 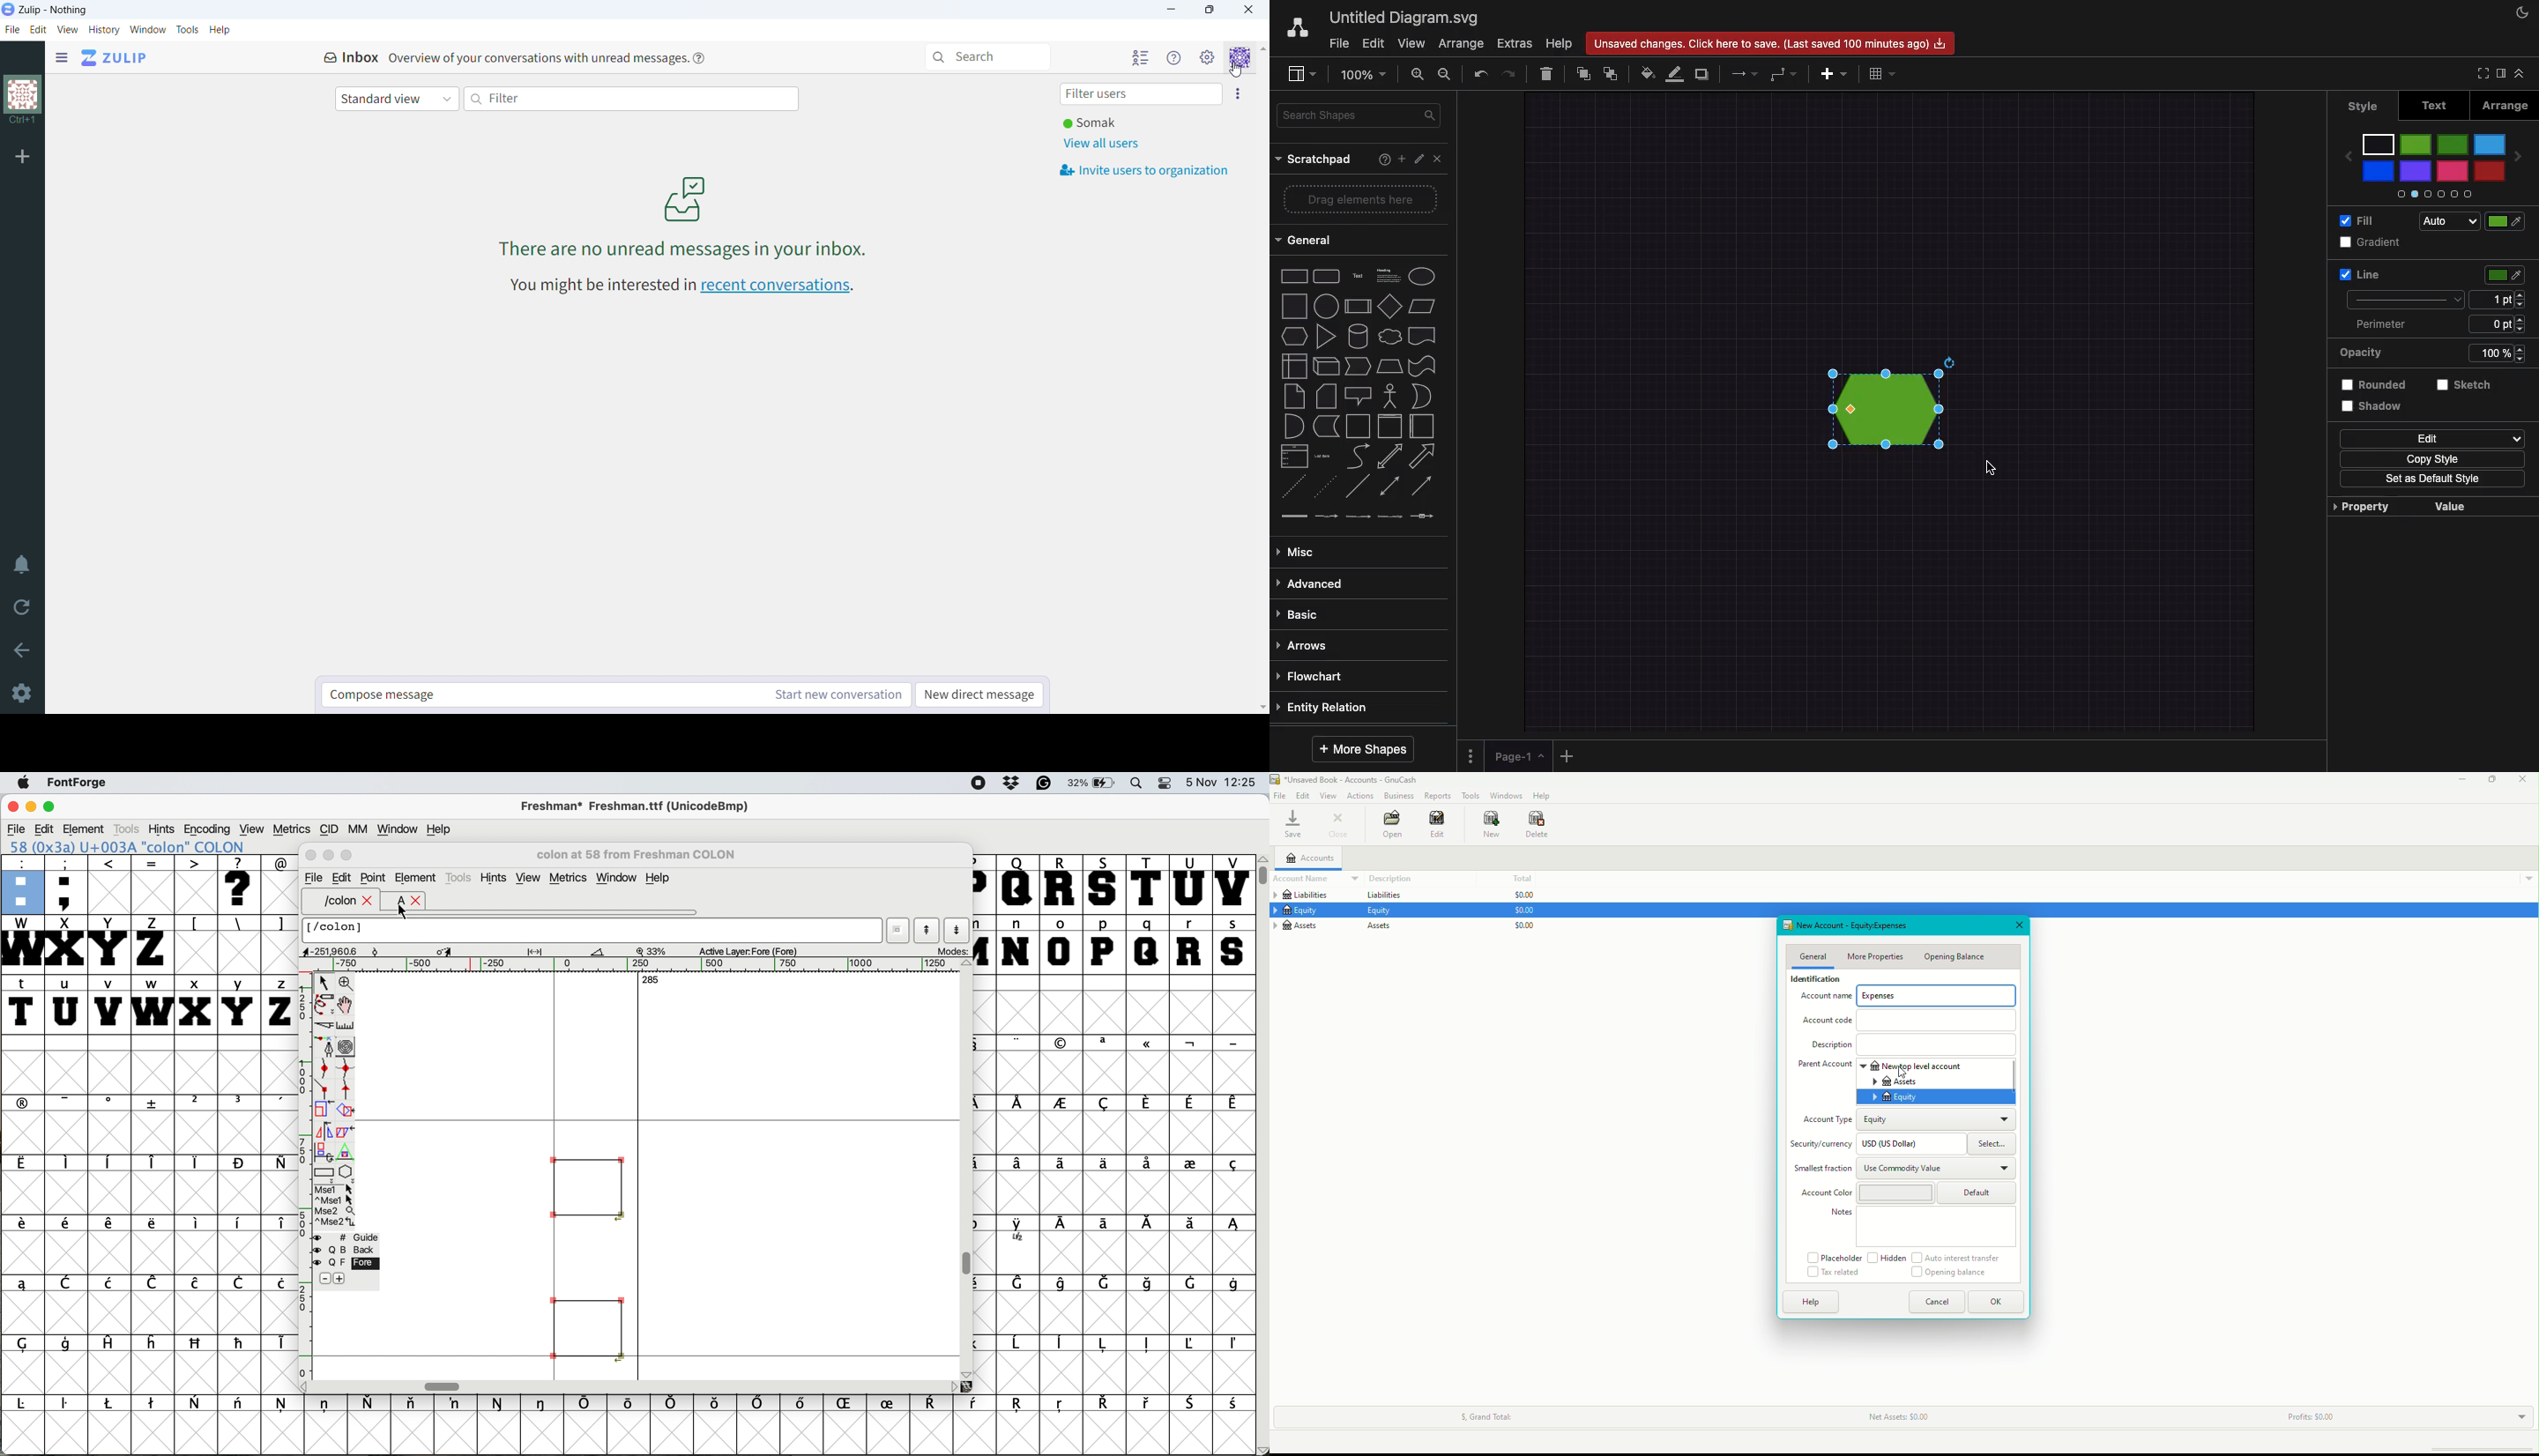 I want to click on Shadow, so click(x=2376, y=406).